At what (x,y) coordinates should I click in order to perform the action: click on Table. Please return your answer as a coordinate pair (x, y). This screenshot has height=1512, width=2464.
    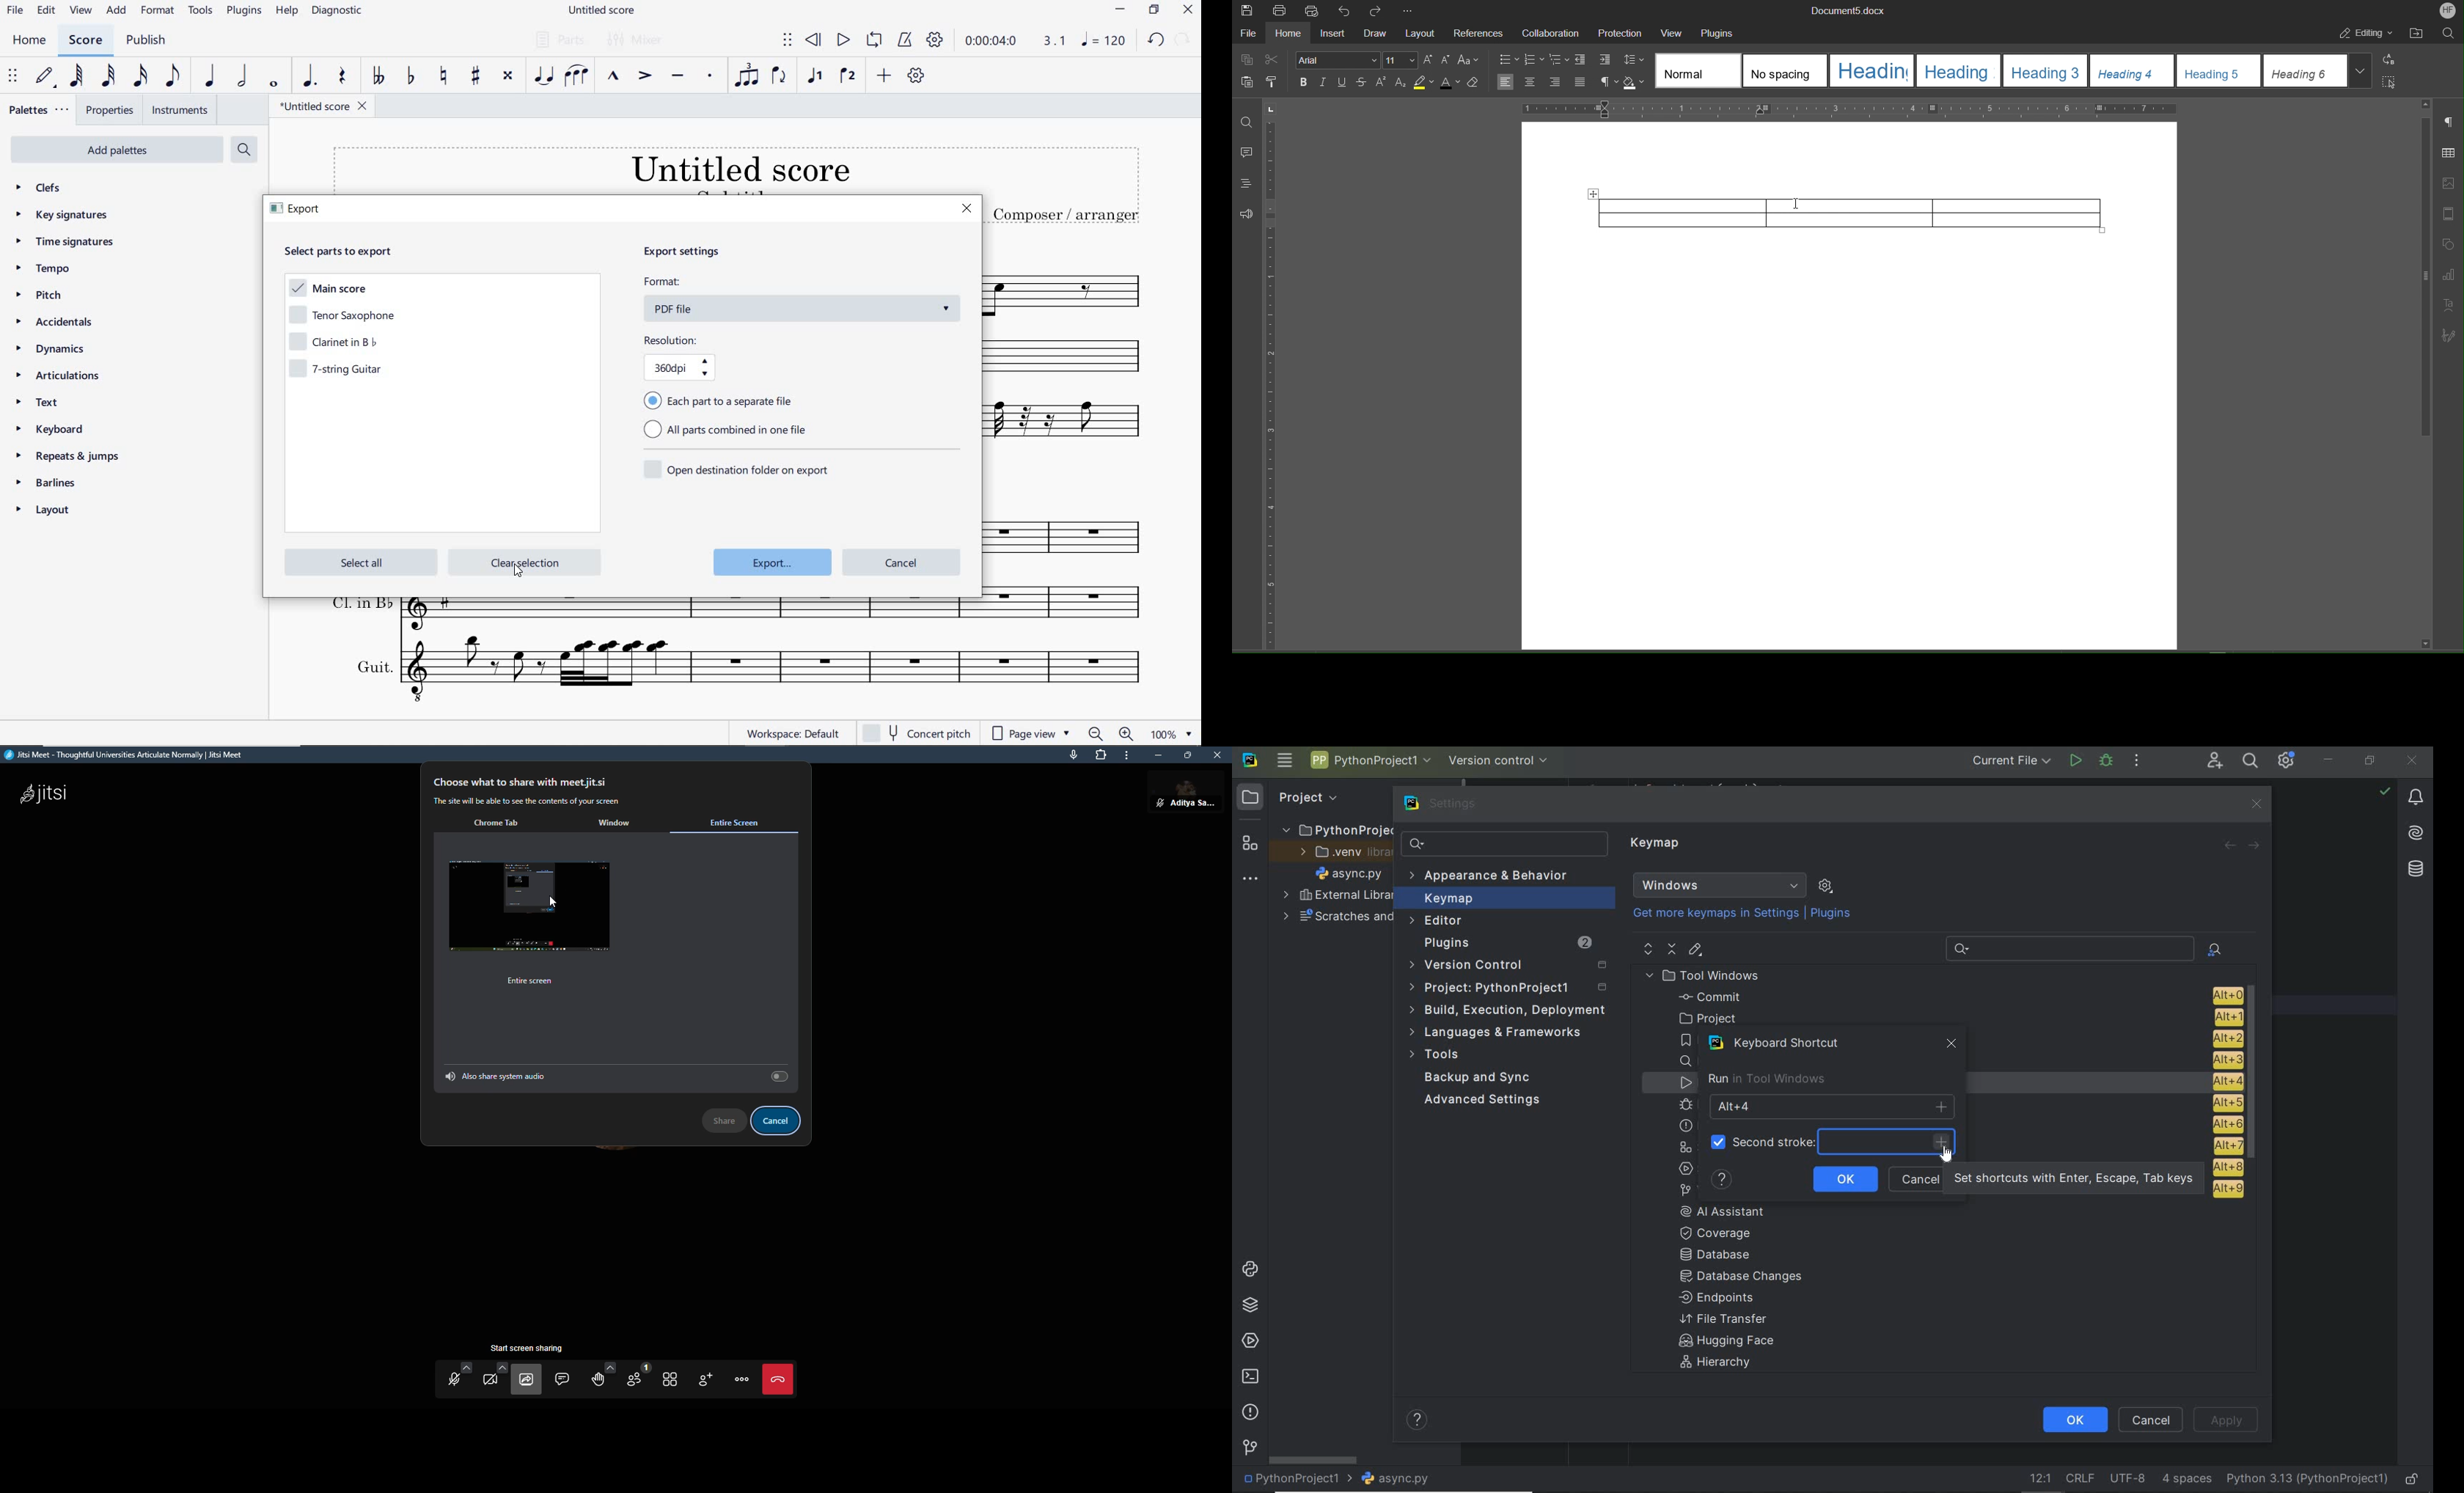
    Looking at the image, I should click on (1859, 212).